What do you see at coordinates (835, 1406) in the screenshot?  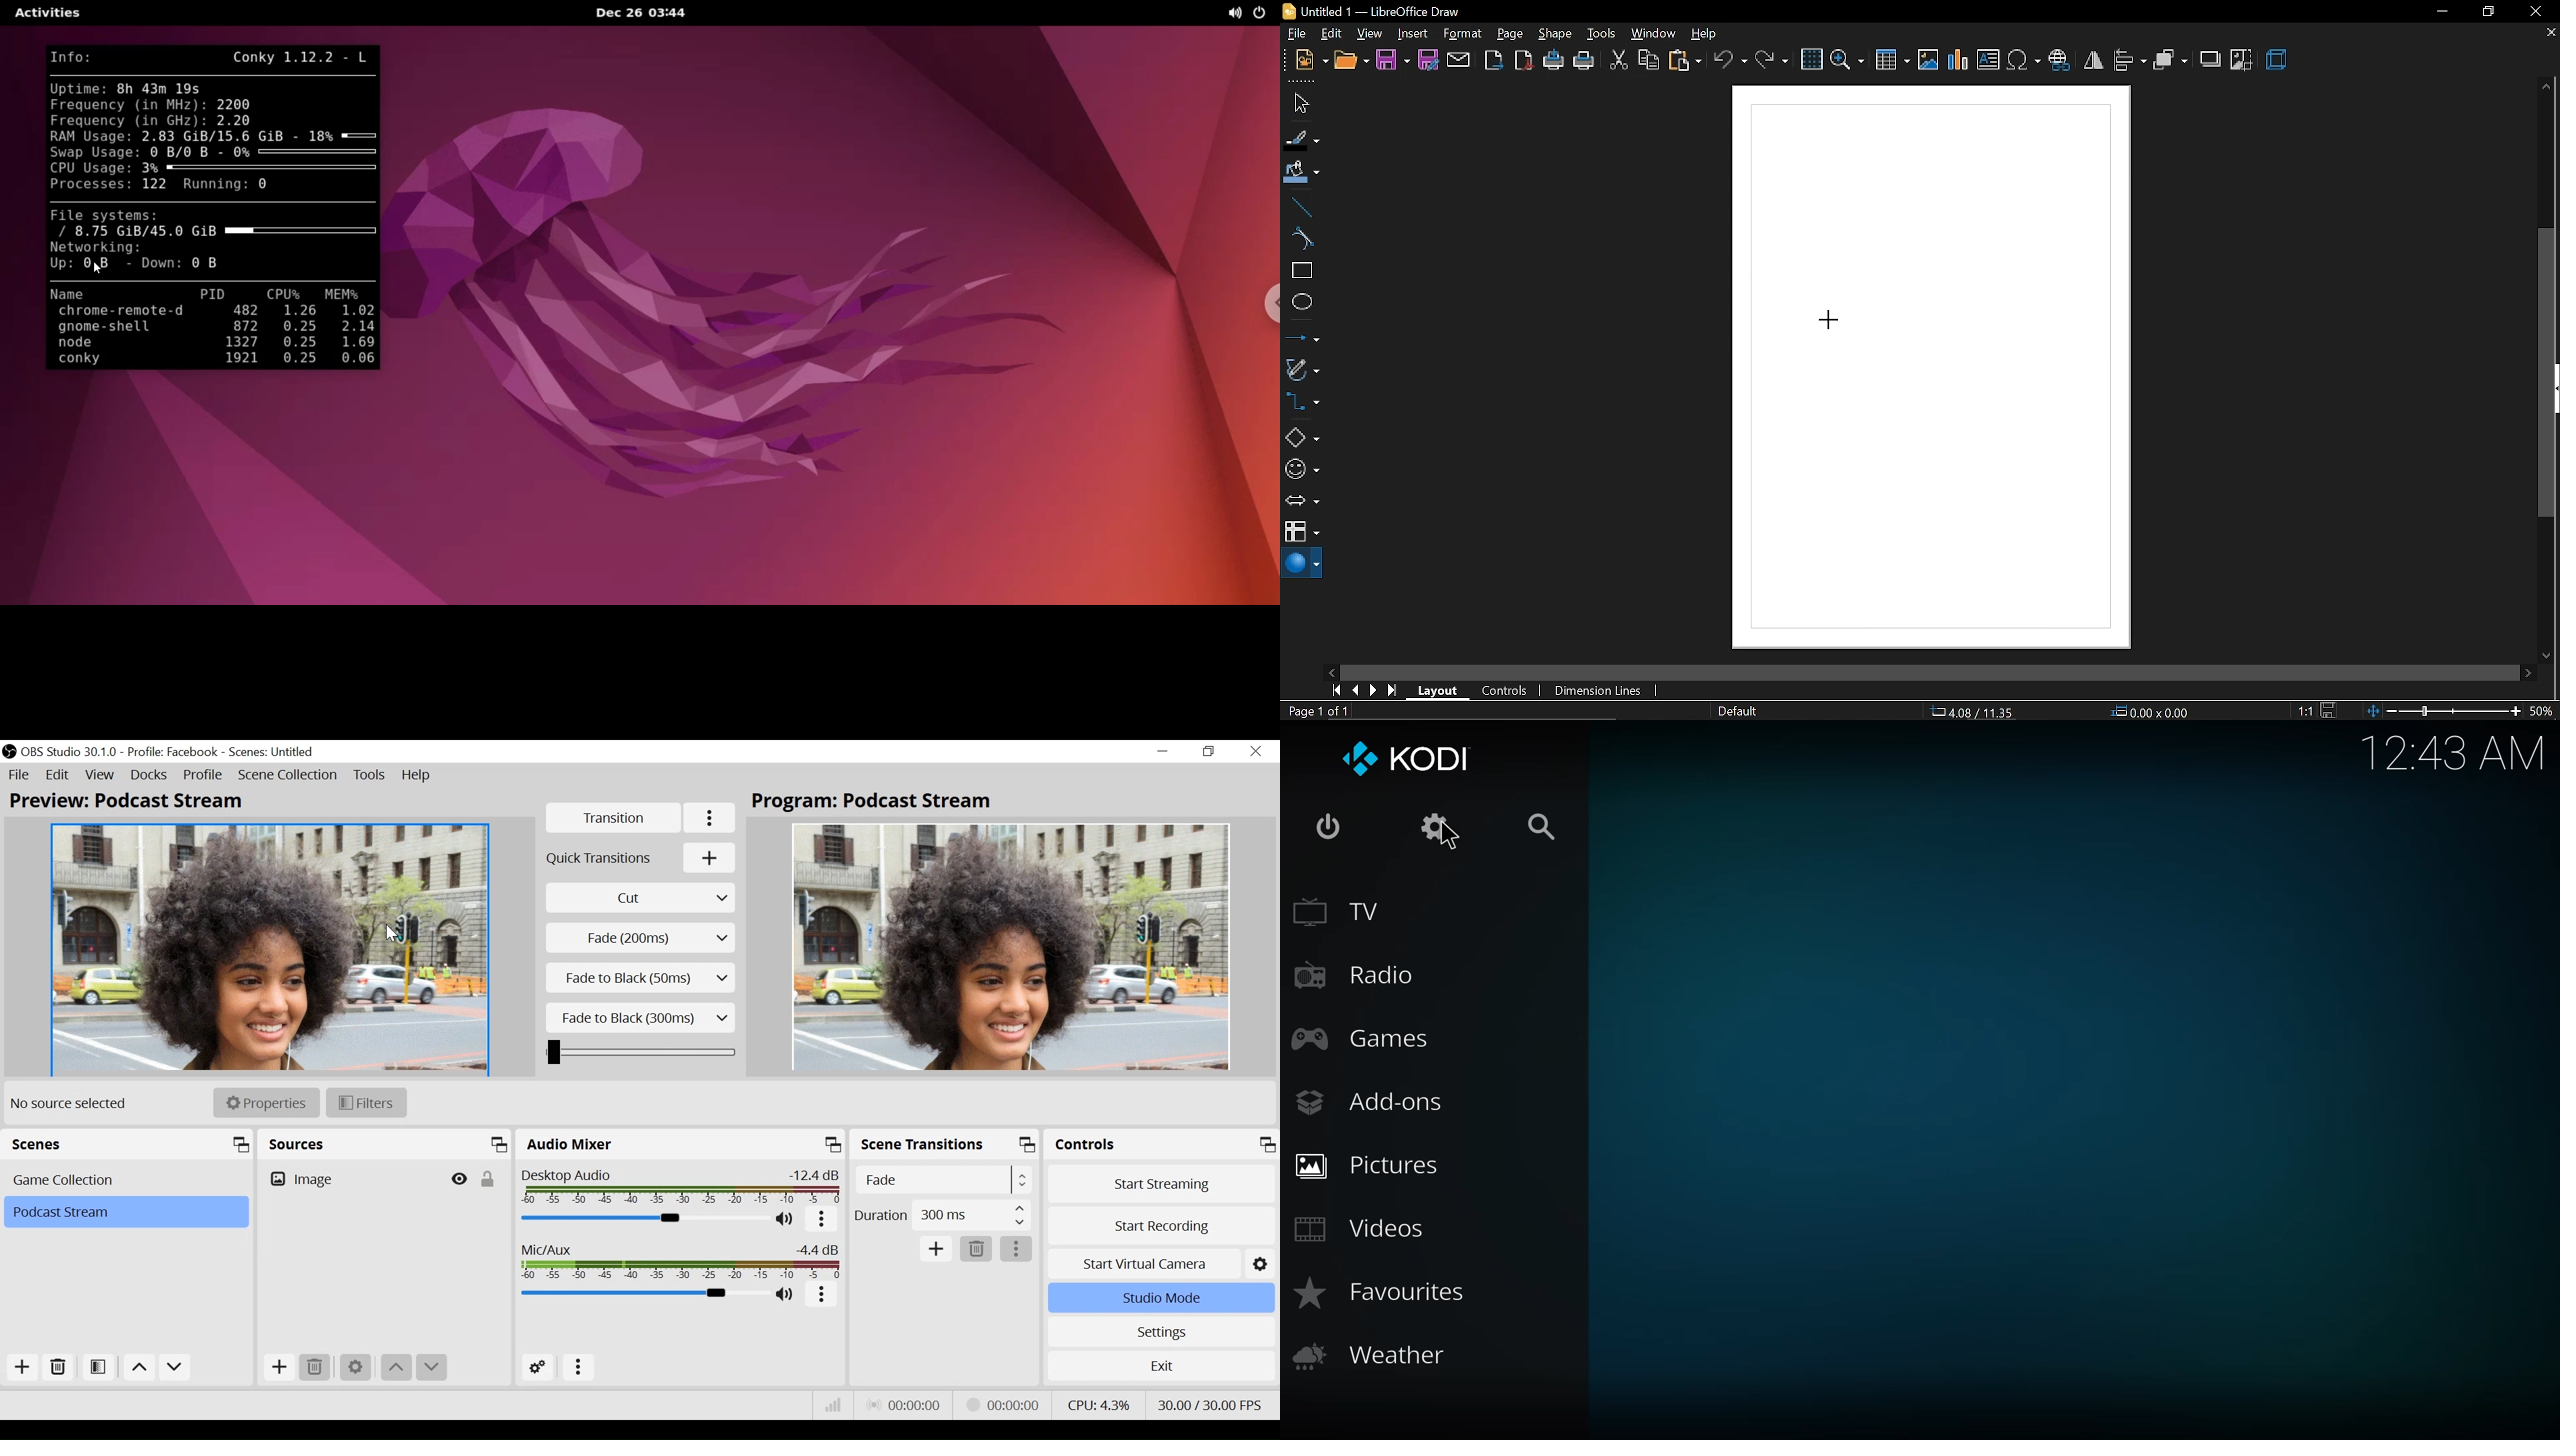 I see `Bitrate` at bounding box center [835, 1406].